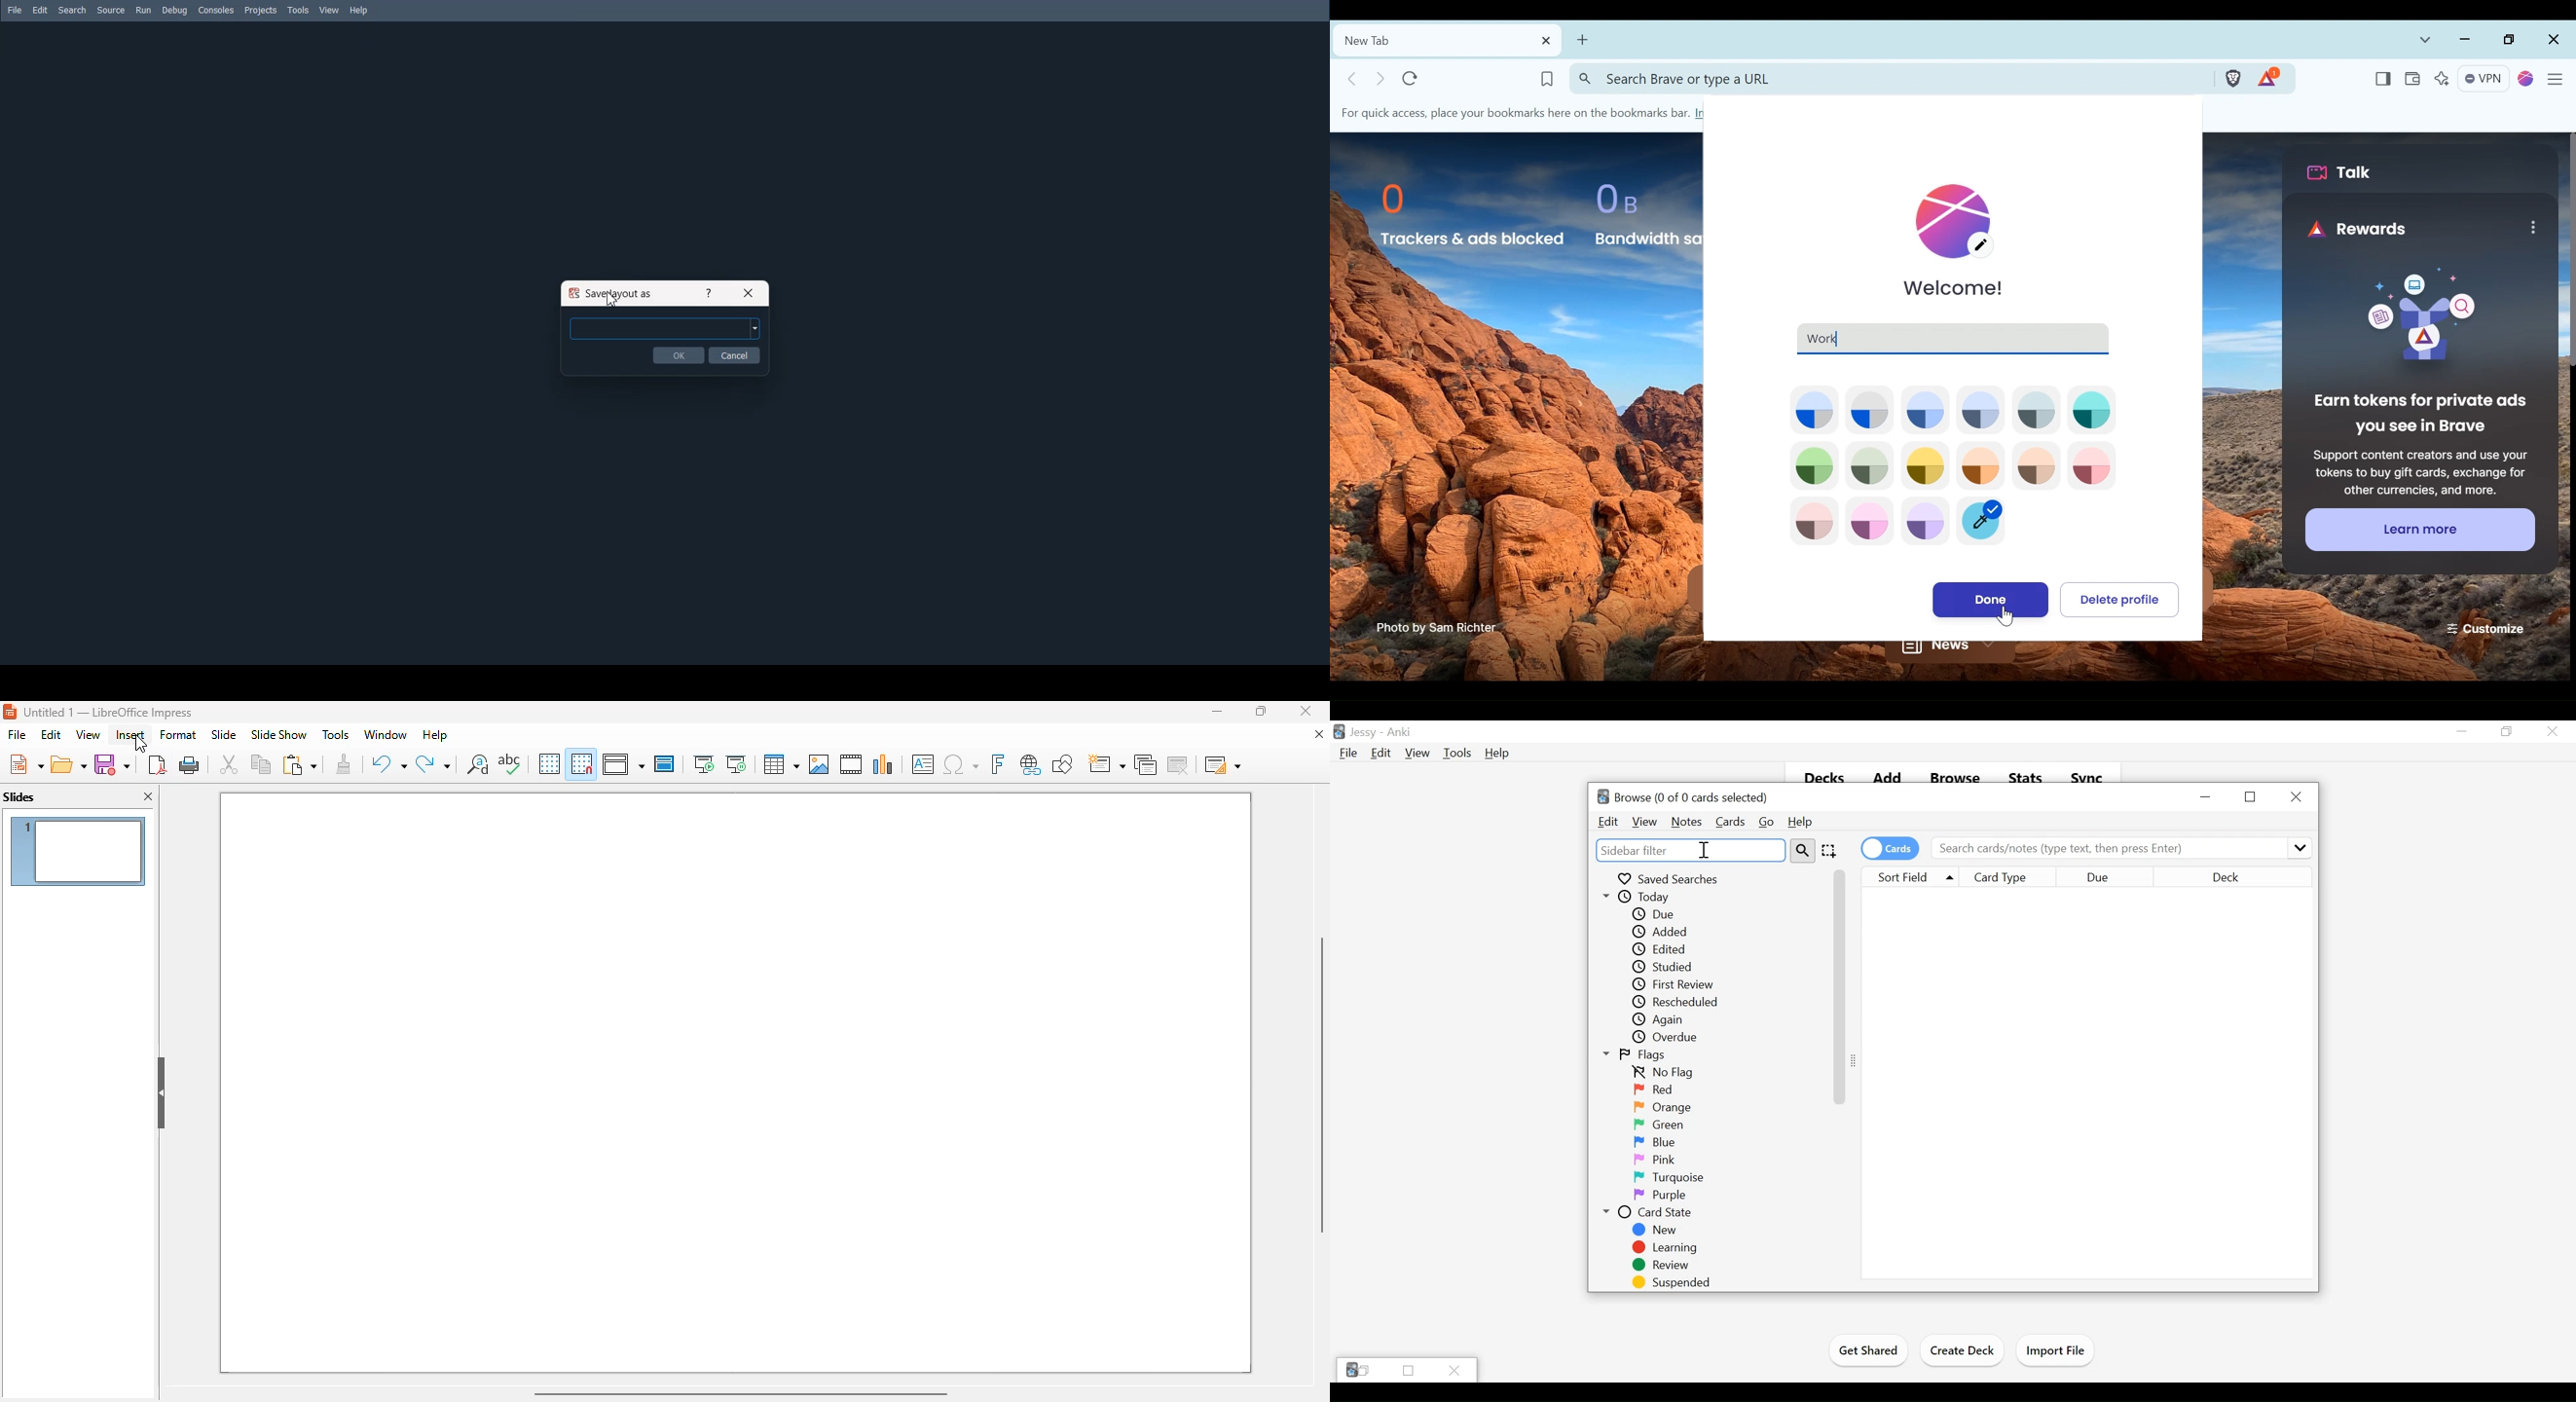  Describe the element at coordinates (2462, 731) in the screenshot. I see `minimize` at that location.